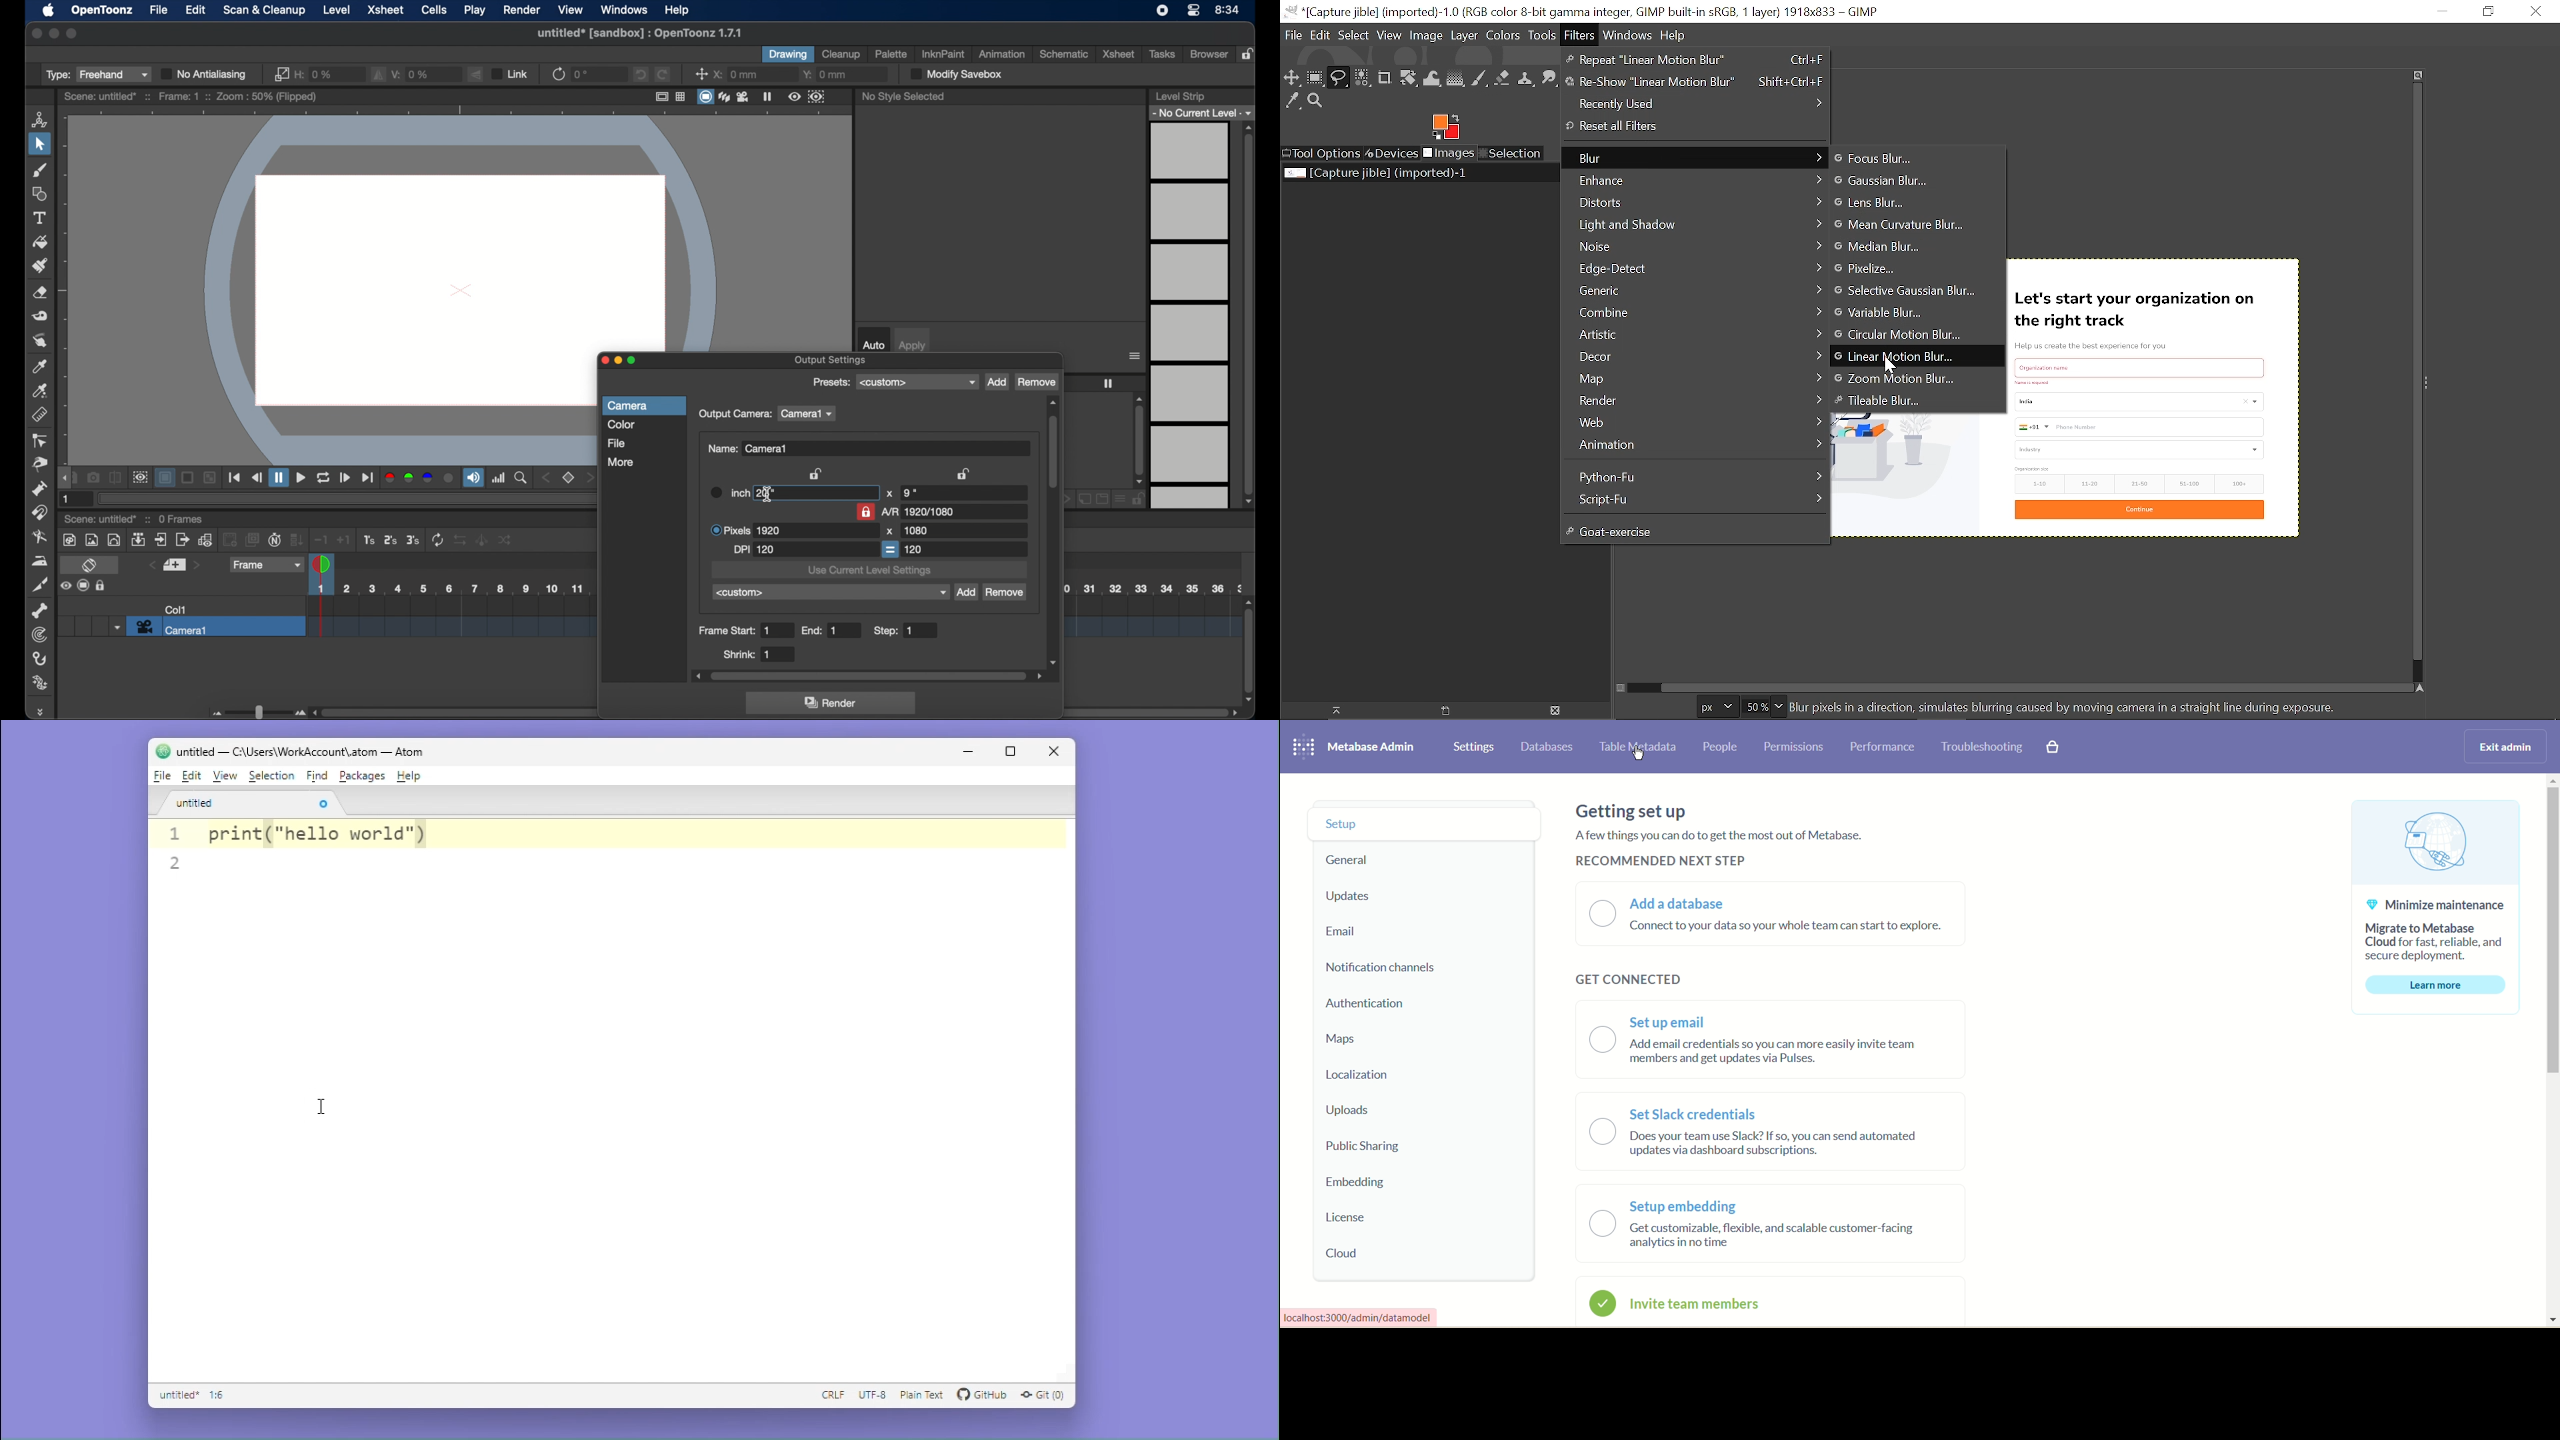 This screenshot has width=2576, height=1456. Describe the element at coordinates (140, 477) in the screenshot. I see `preview` at that location.